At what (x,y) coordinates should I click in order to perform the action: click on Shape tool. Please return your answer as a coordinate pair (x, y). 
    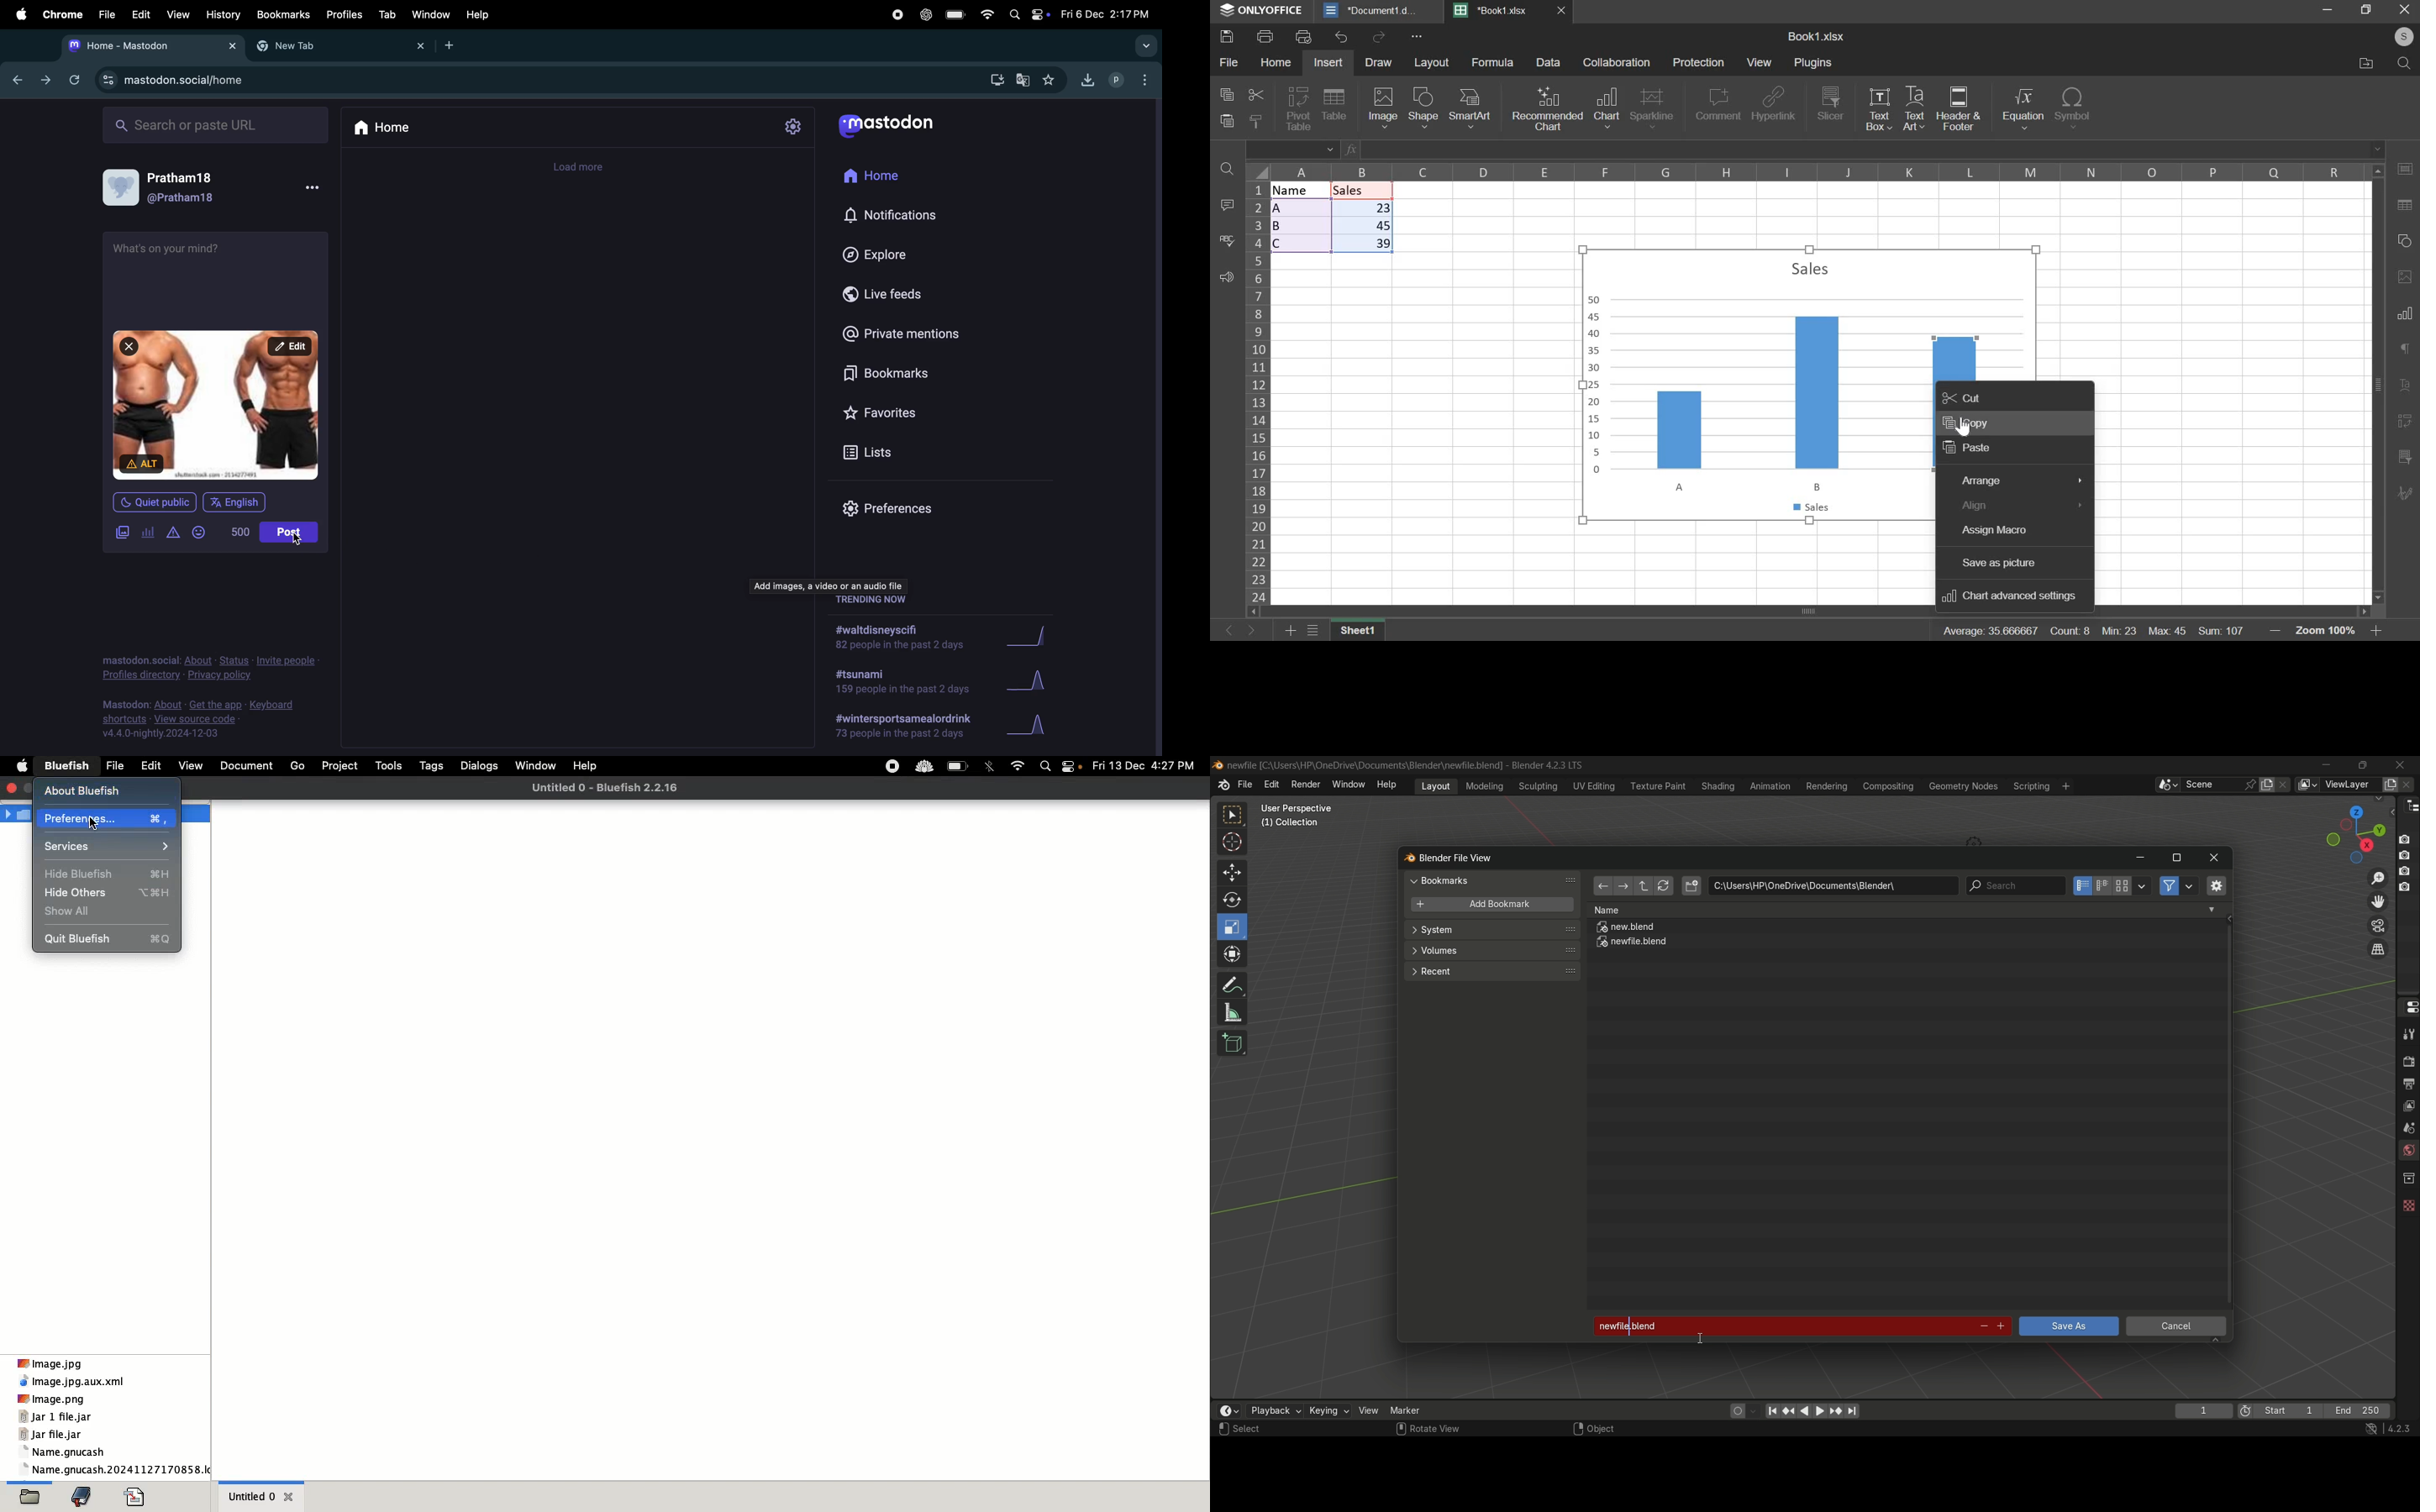
    Looking at the image, I should click on (2404, 241).